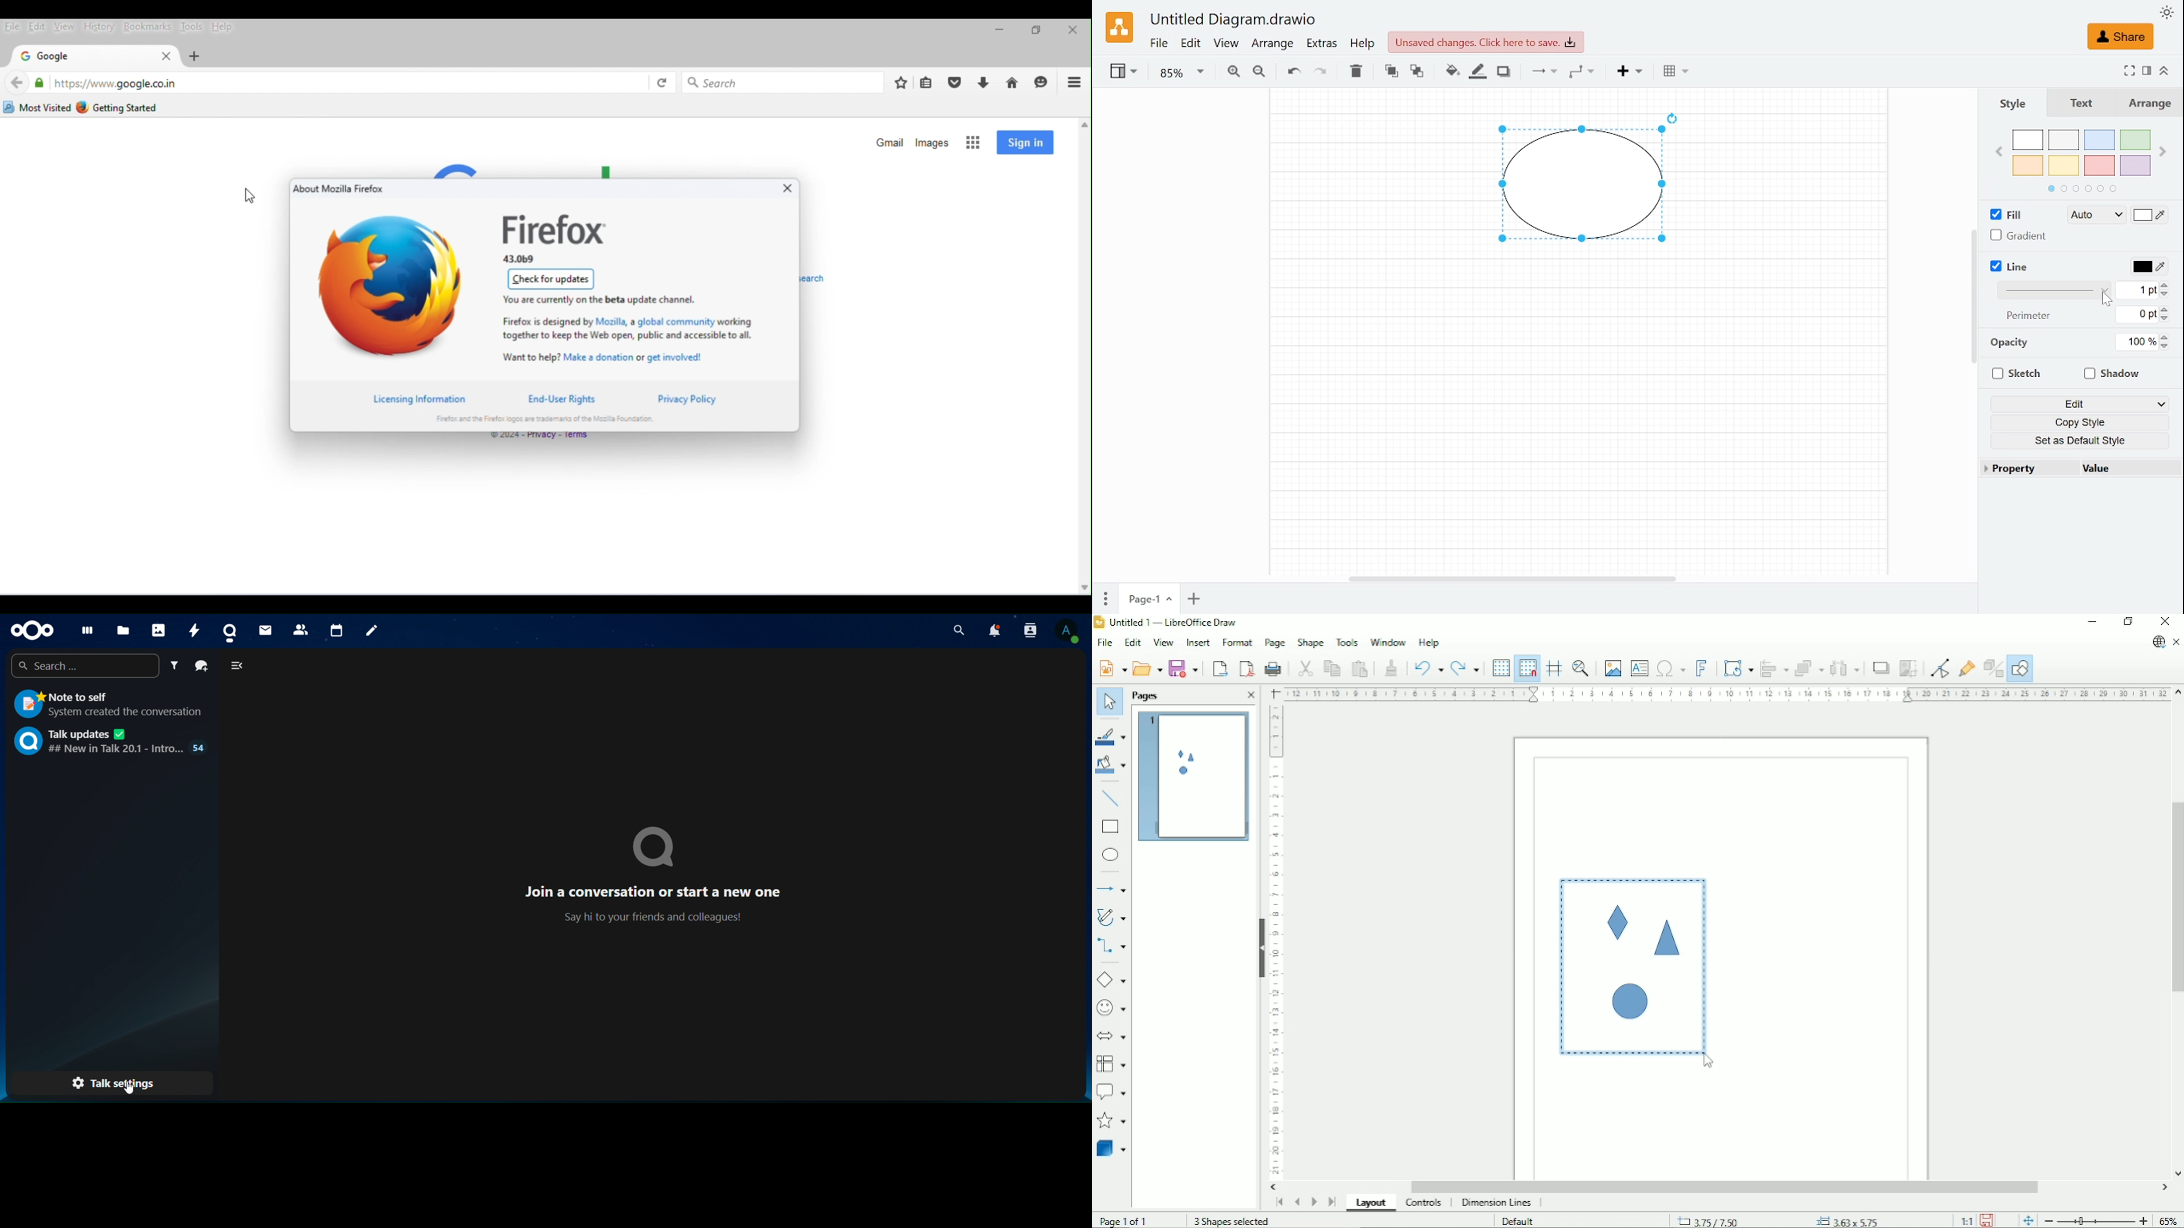  Describe the element at coordinates (2169, 1219) in the screenshot. I see `Zoom factor` at that location.